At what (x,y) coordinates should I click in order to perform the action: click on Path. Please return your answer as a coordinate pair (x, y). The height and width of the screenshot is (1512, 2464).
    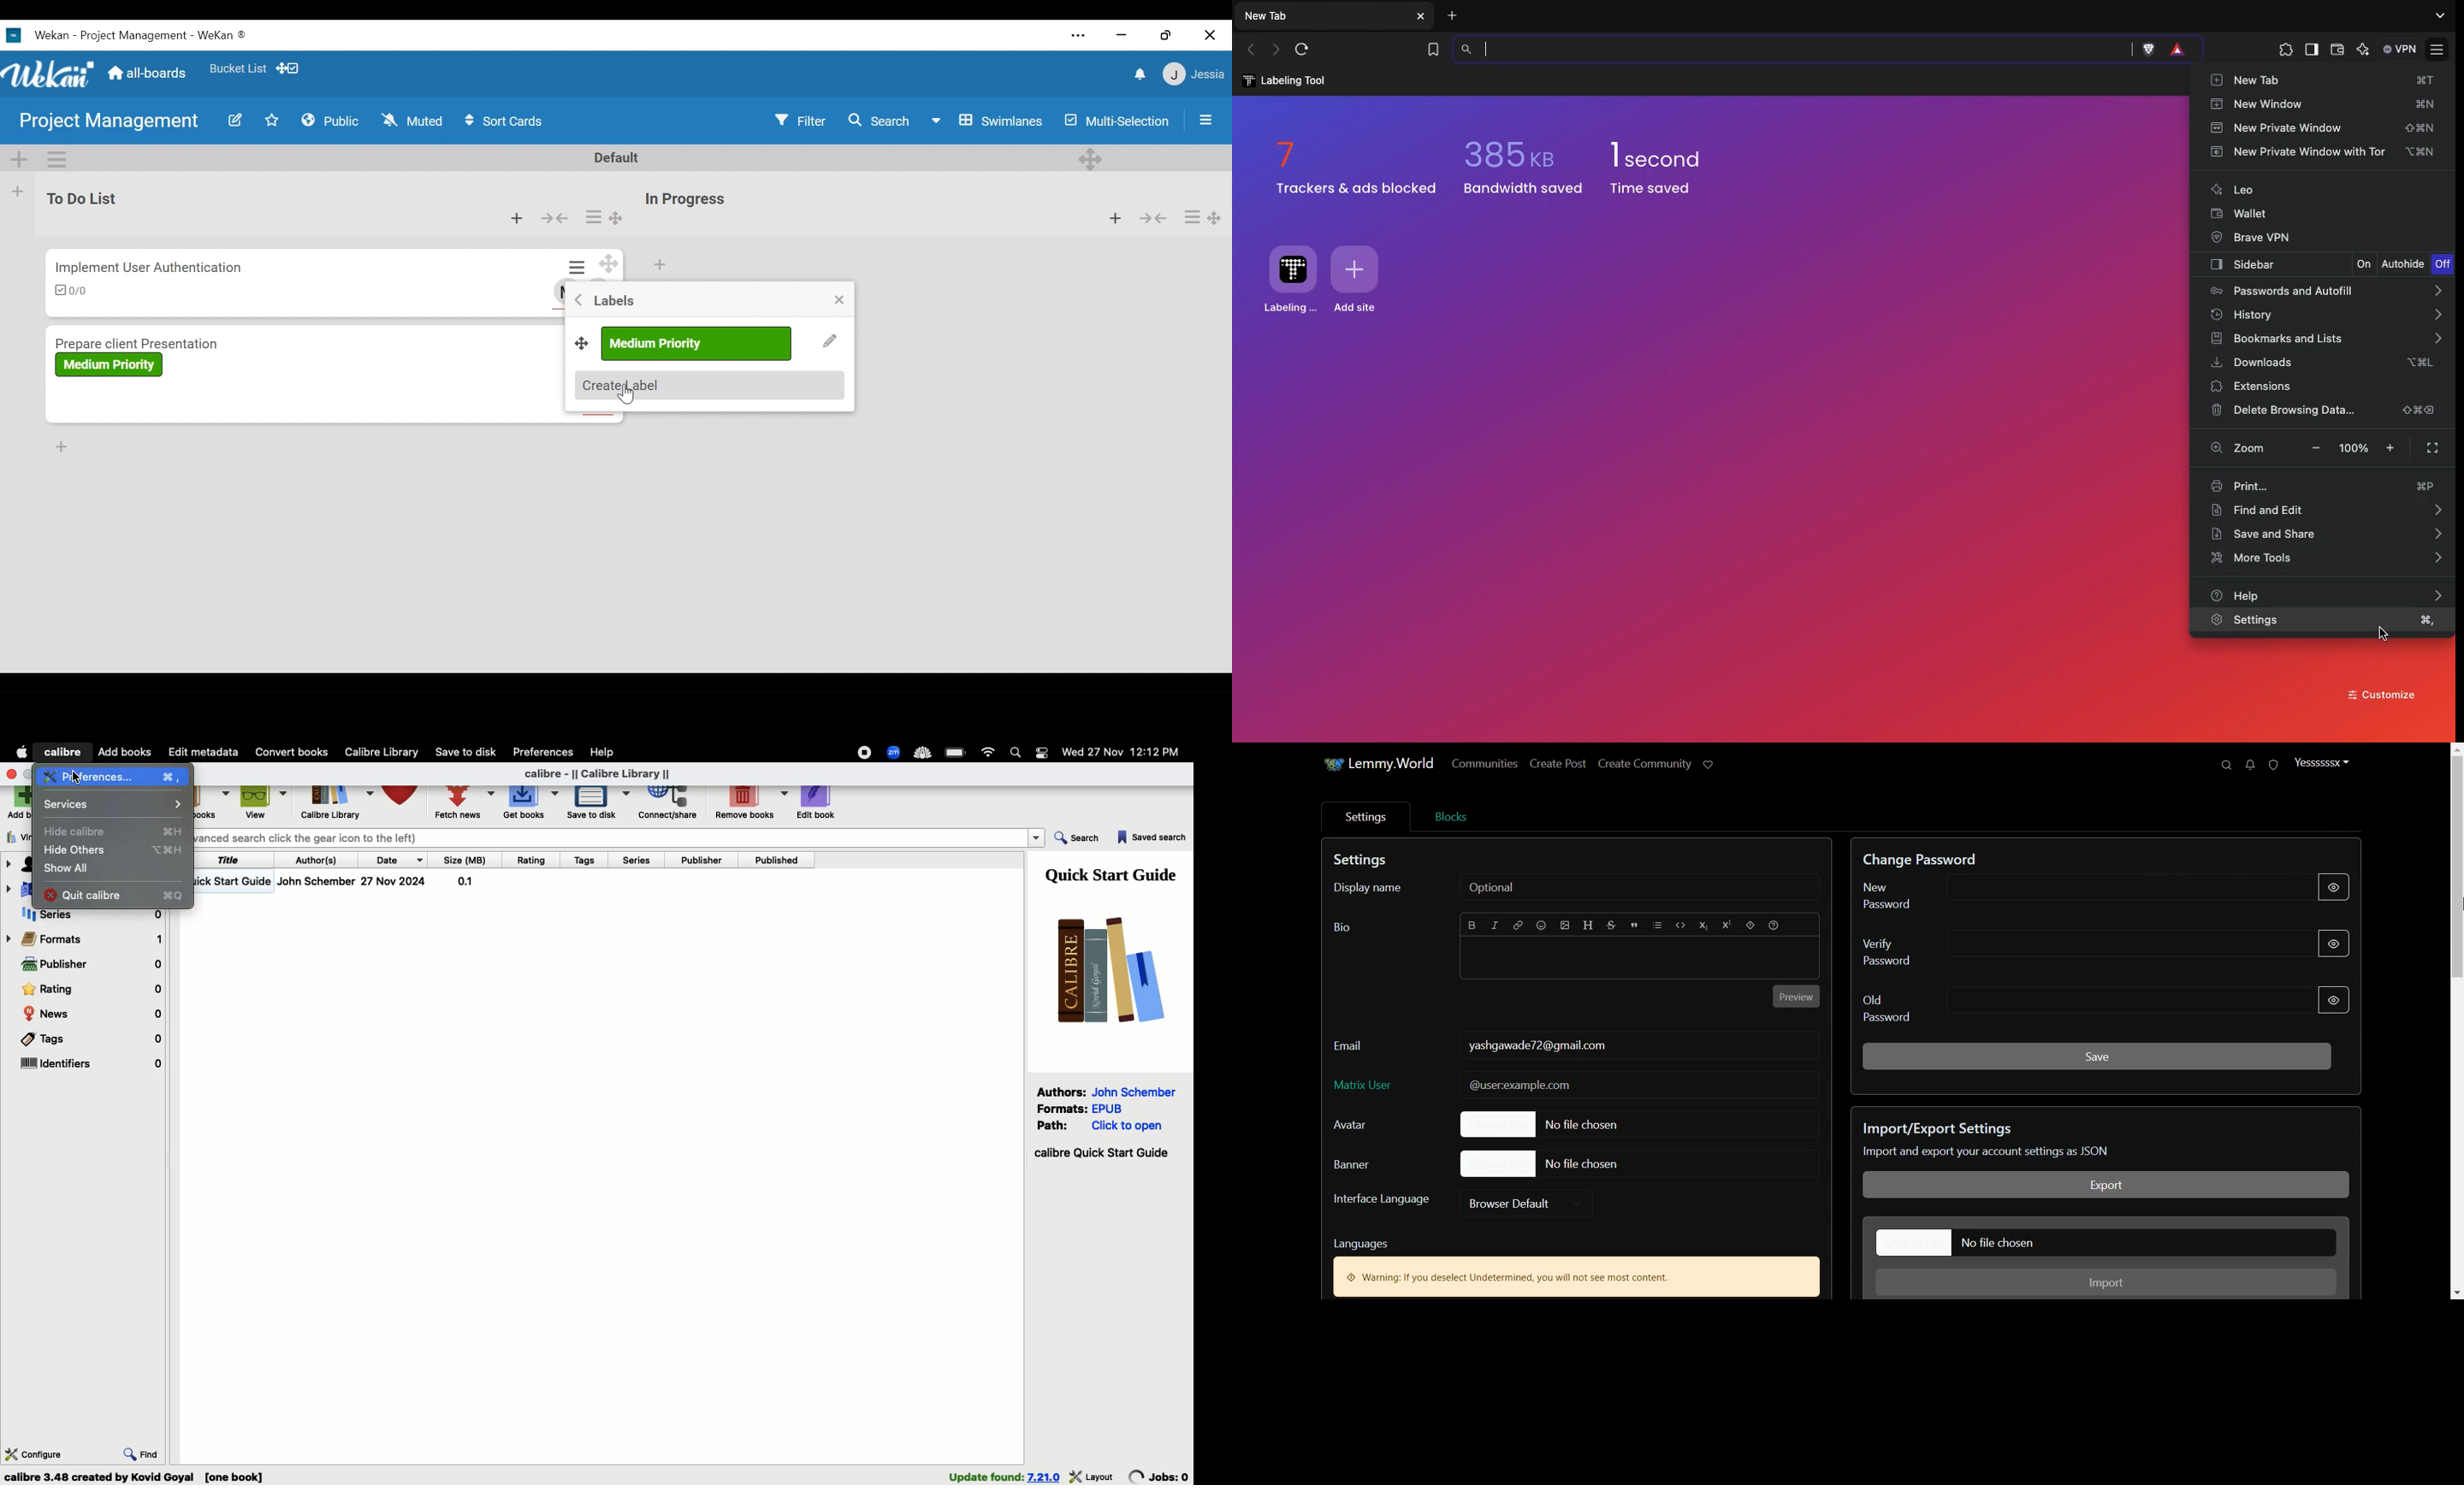
    Looking at the image, I should click on (1055, 1125).